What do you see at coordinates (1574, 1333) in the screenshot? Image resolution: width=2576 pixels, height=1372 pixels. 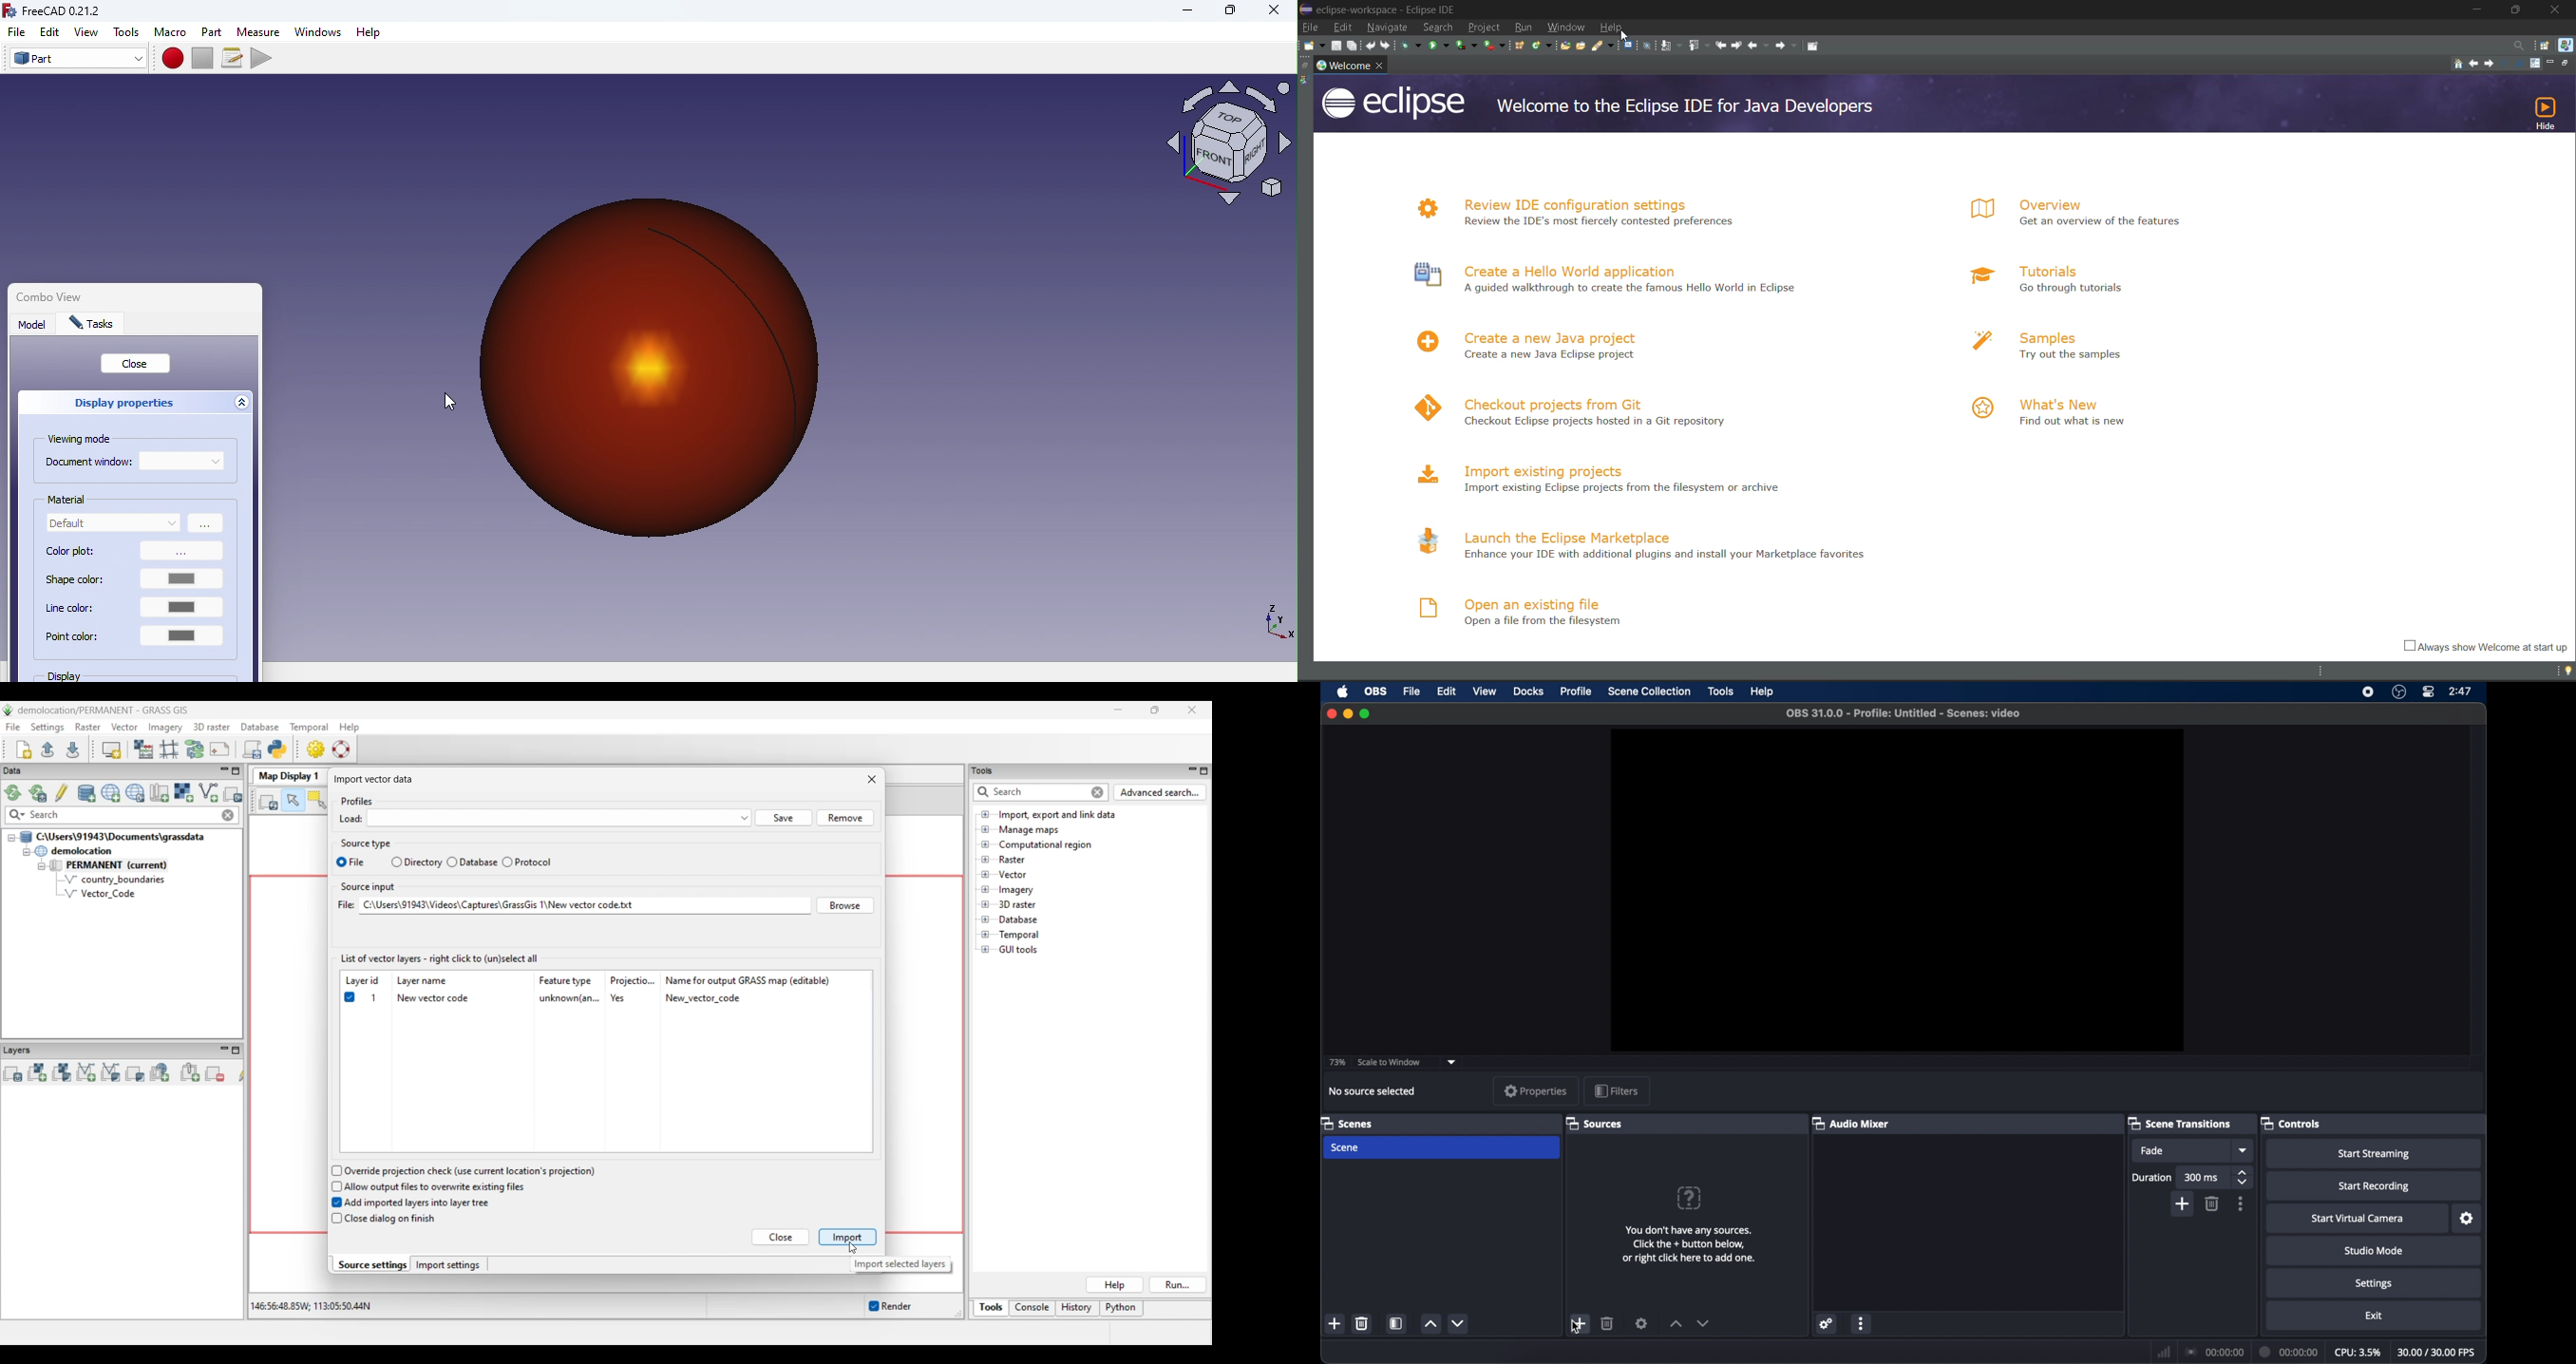 I see `Cursor` at bounding box center [1574, 1333].